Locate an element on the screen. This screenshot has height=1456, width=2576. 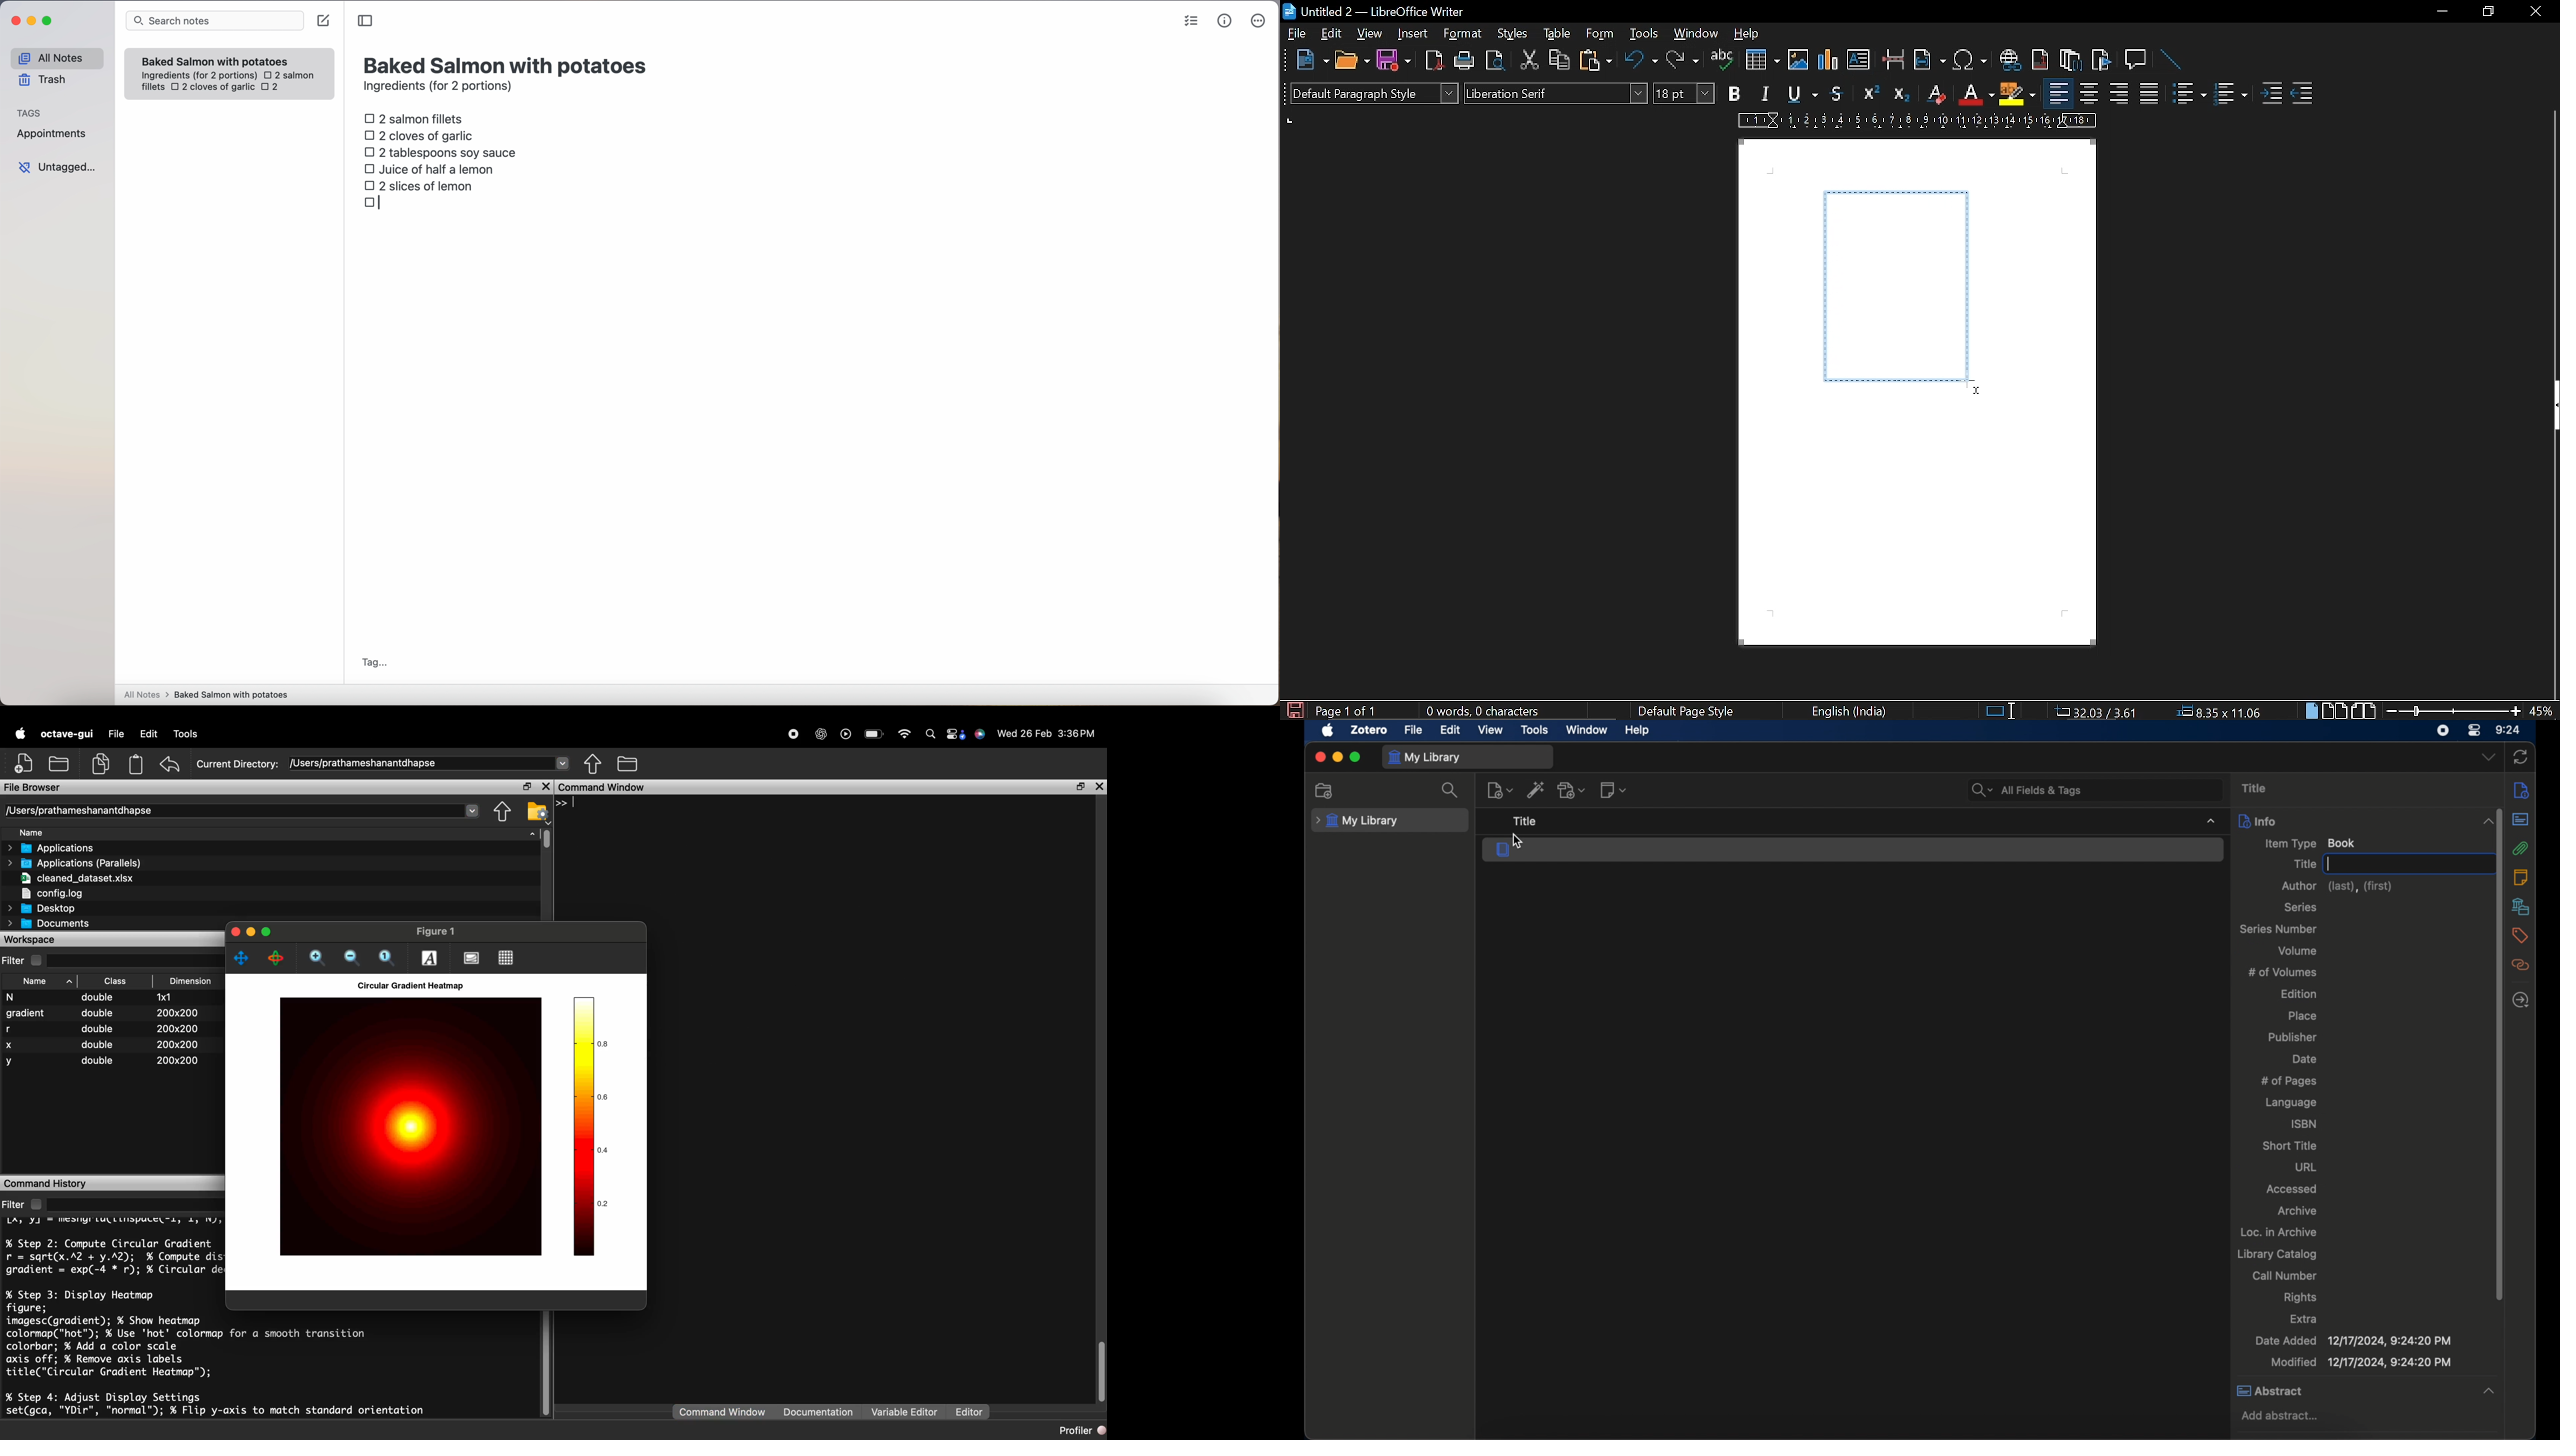
Current Directory: is located at coordinates (238, 765).